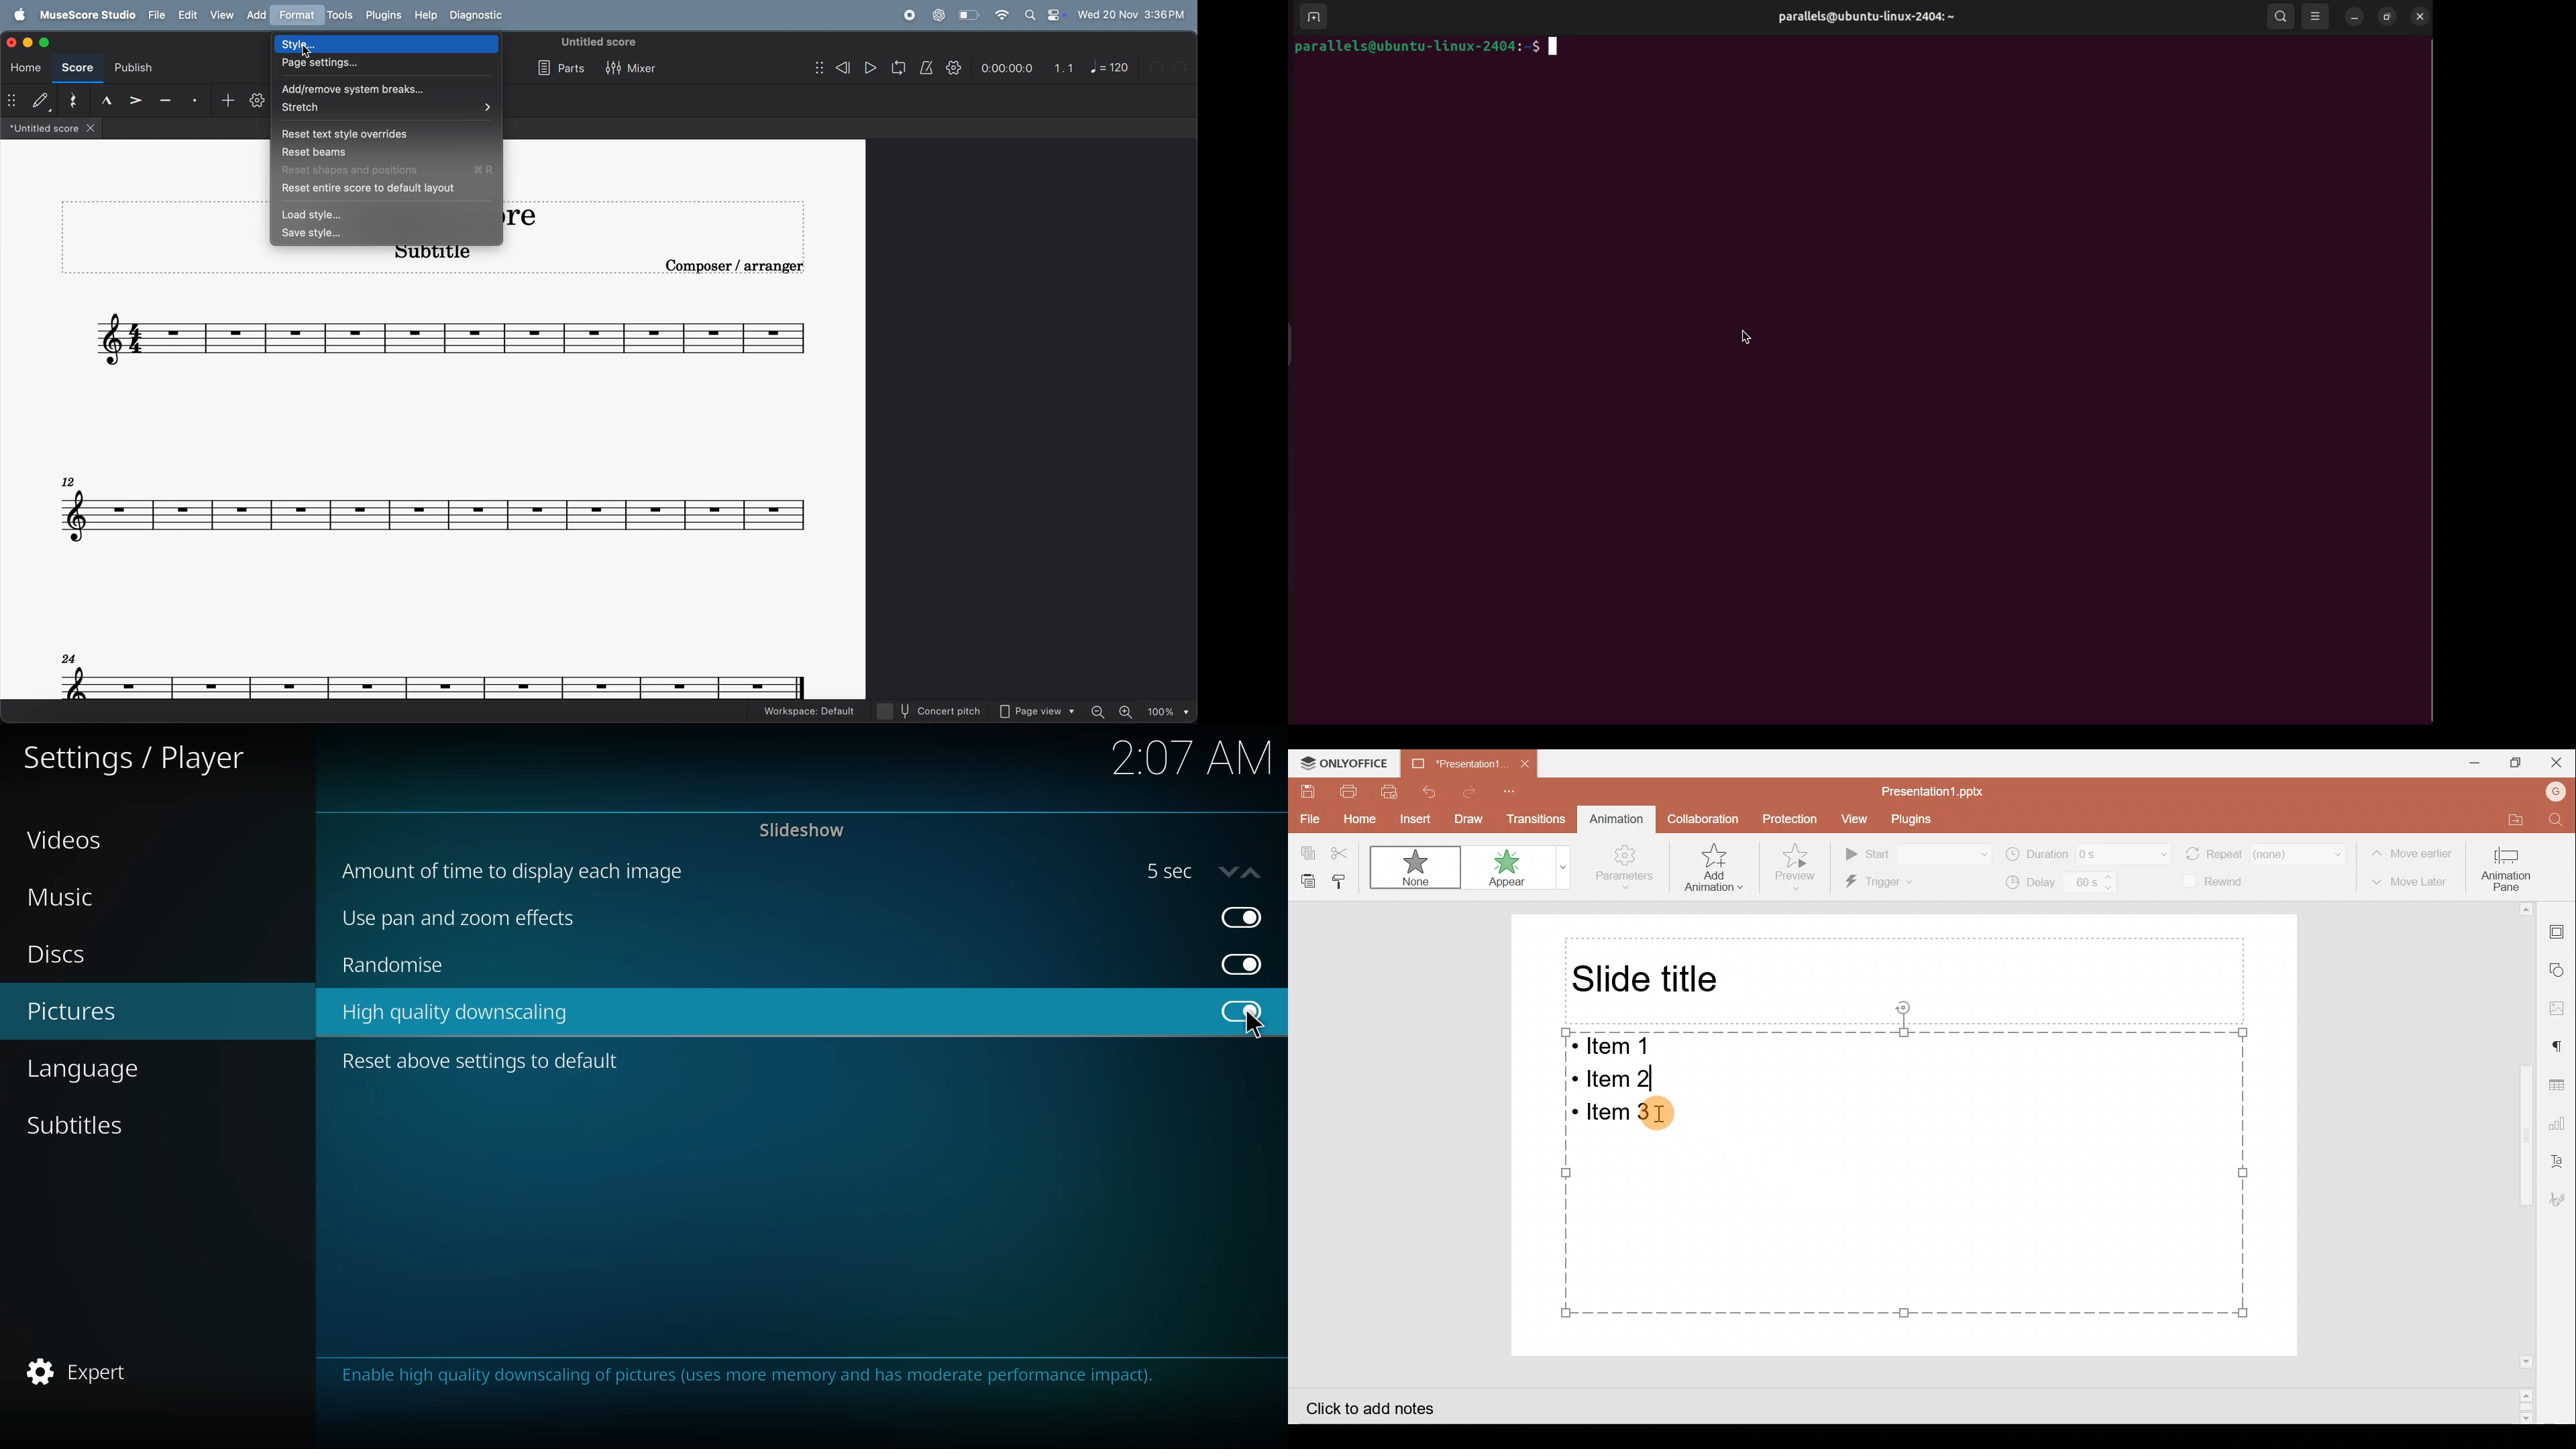 The height and width of the screenshot is (1456, 2576). Describe the element at coordinates (428, 255) in the screenshot. I see `subtitle` at that location.